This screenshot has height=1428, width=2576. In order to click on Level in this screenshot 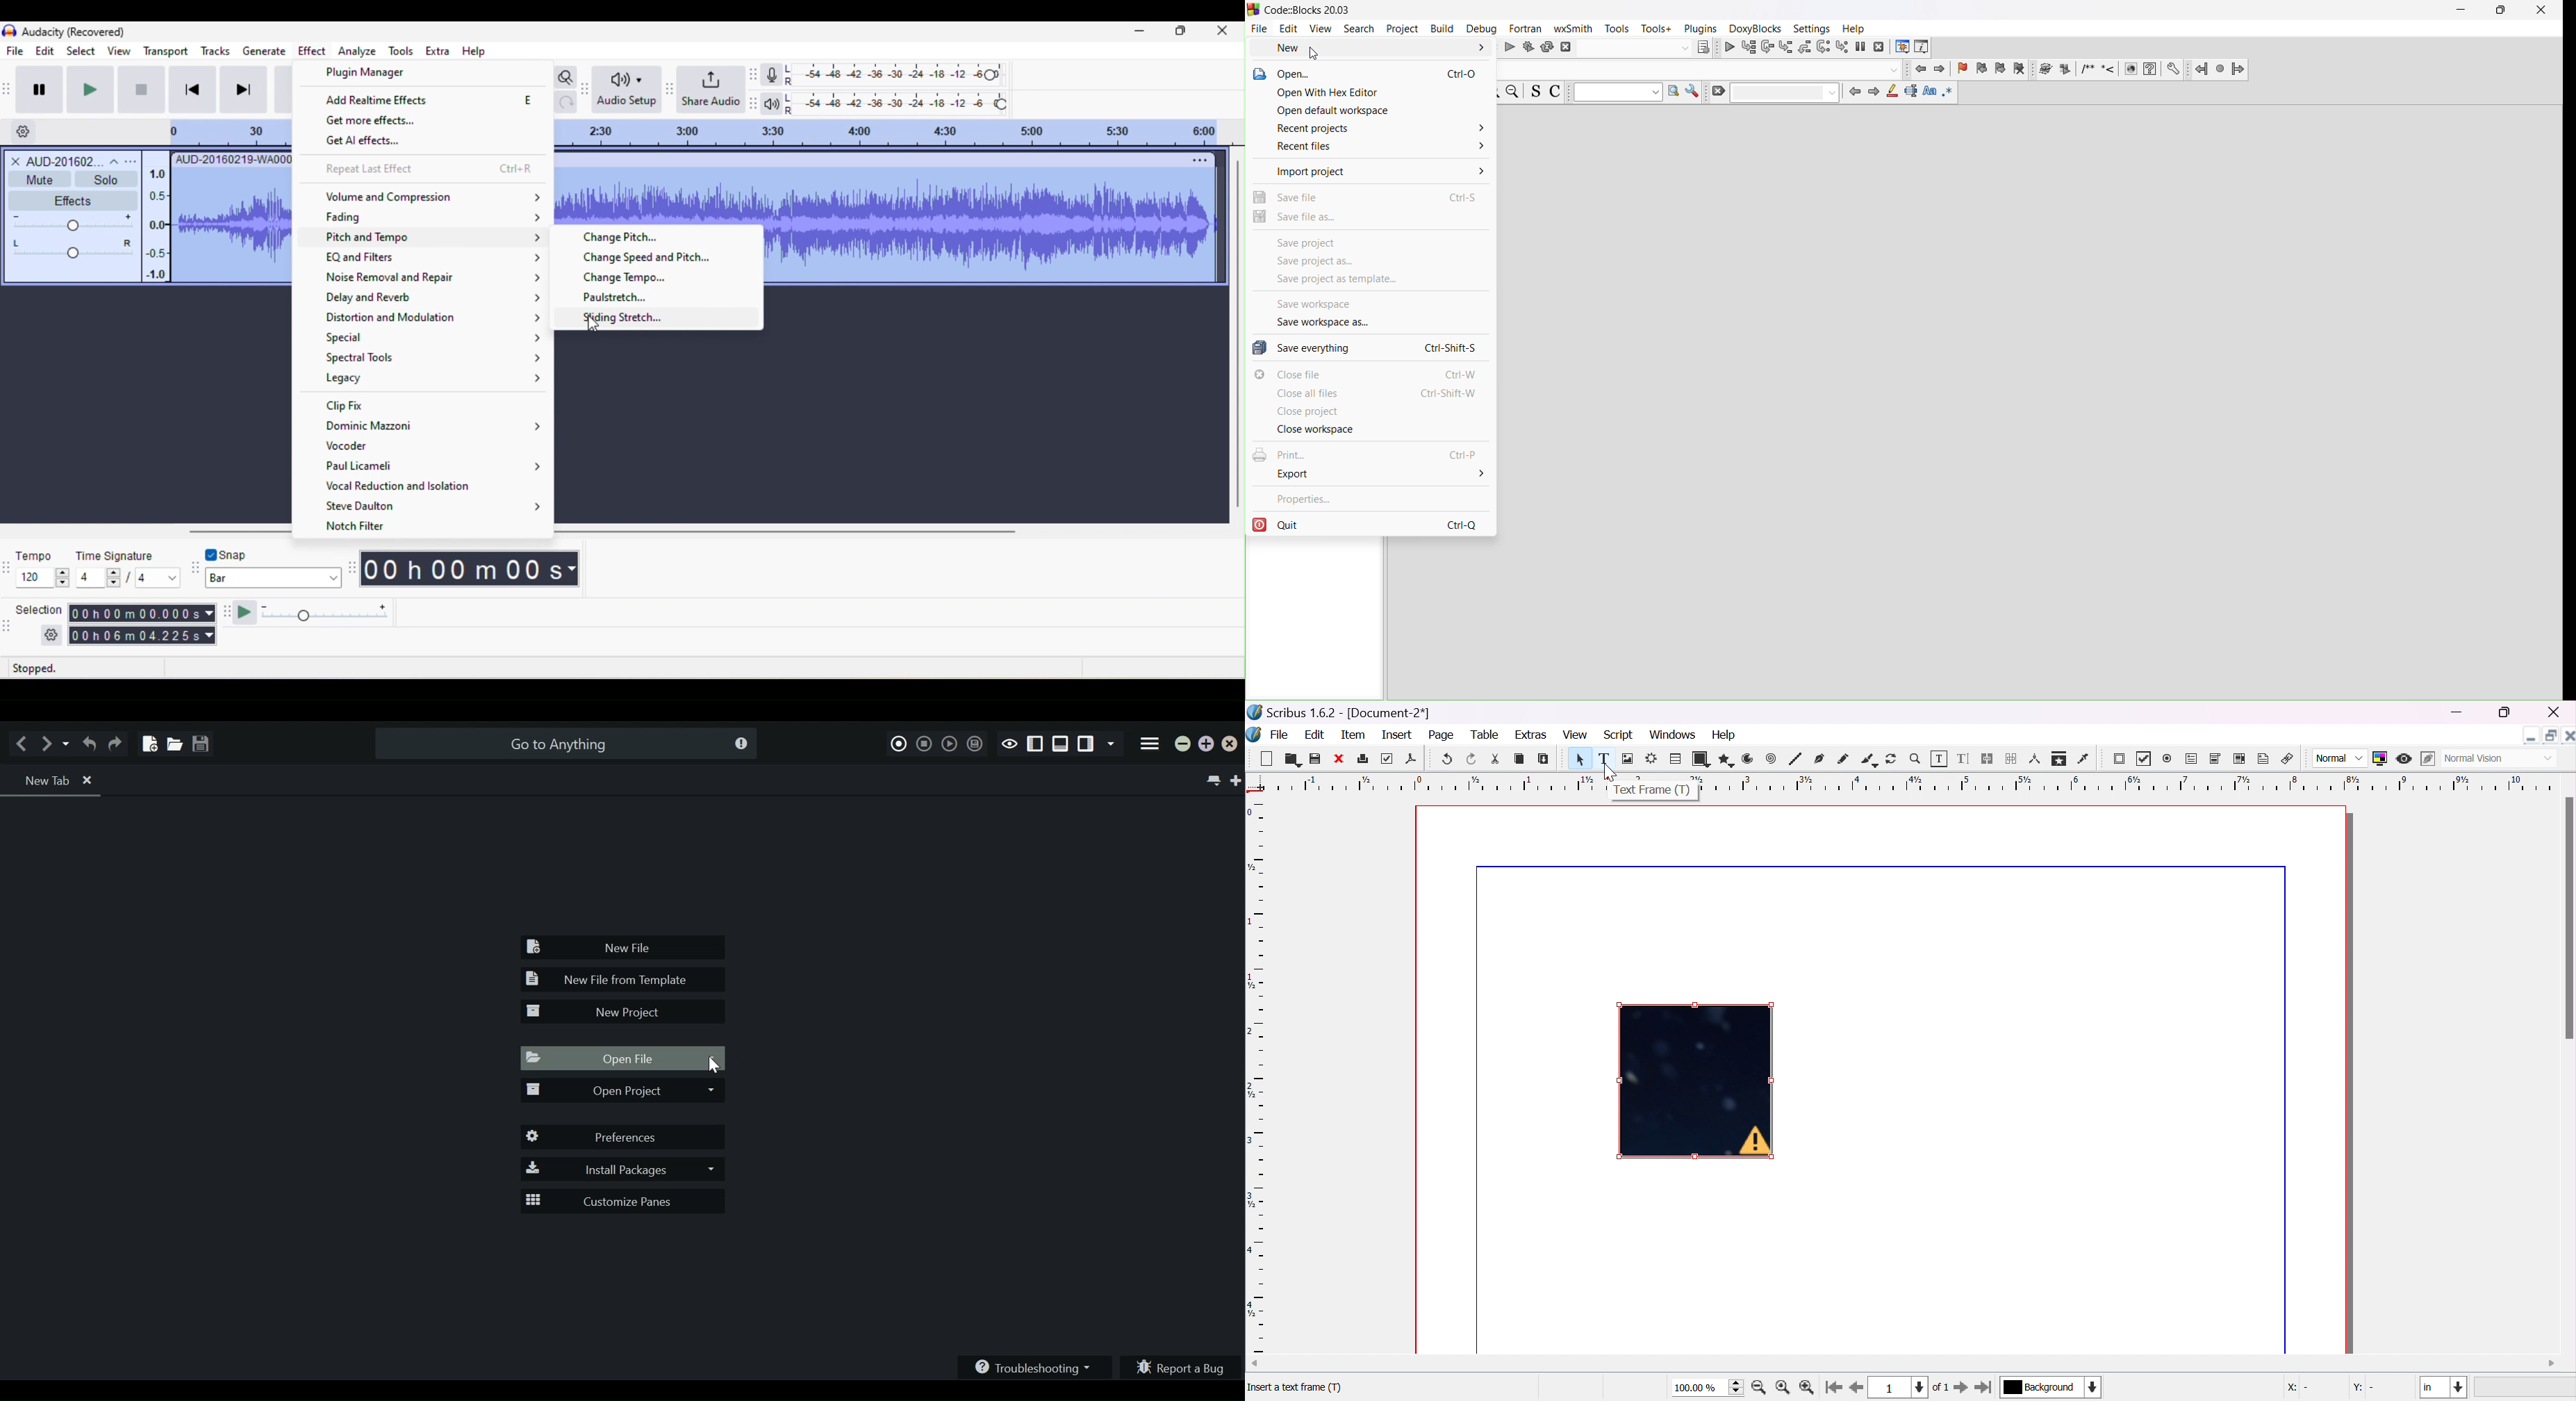, I will do `click(74, 237)`.